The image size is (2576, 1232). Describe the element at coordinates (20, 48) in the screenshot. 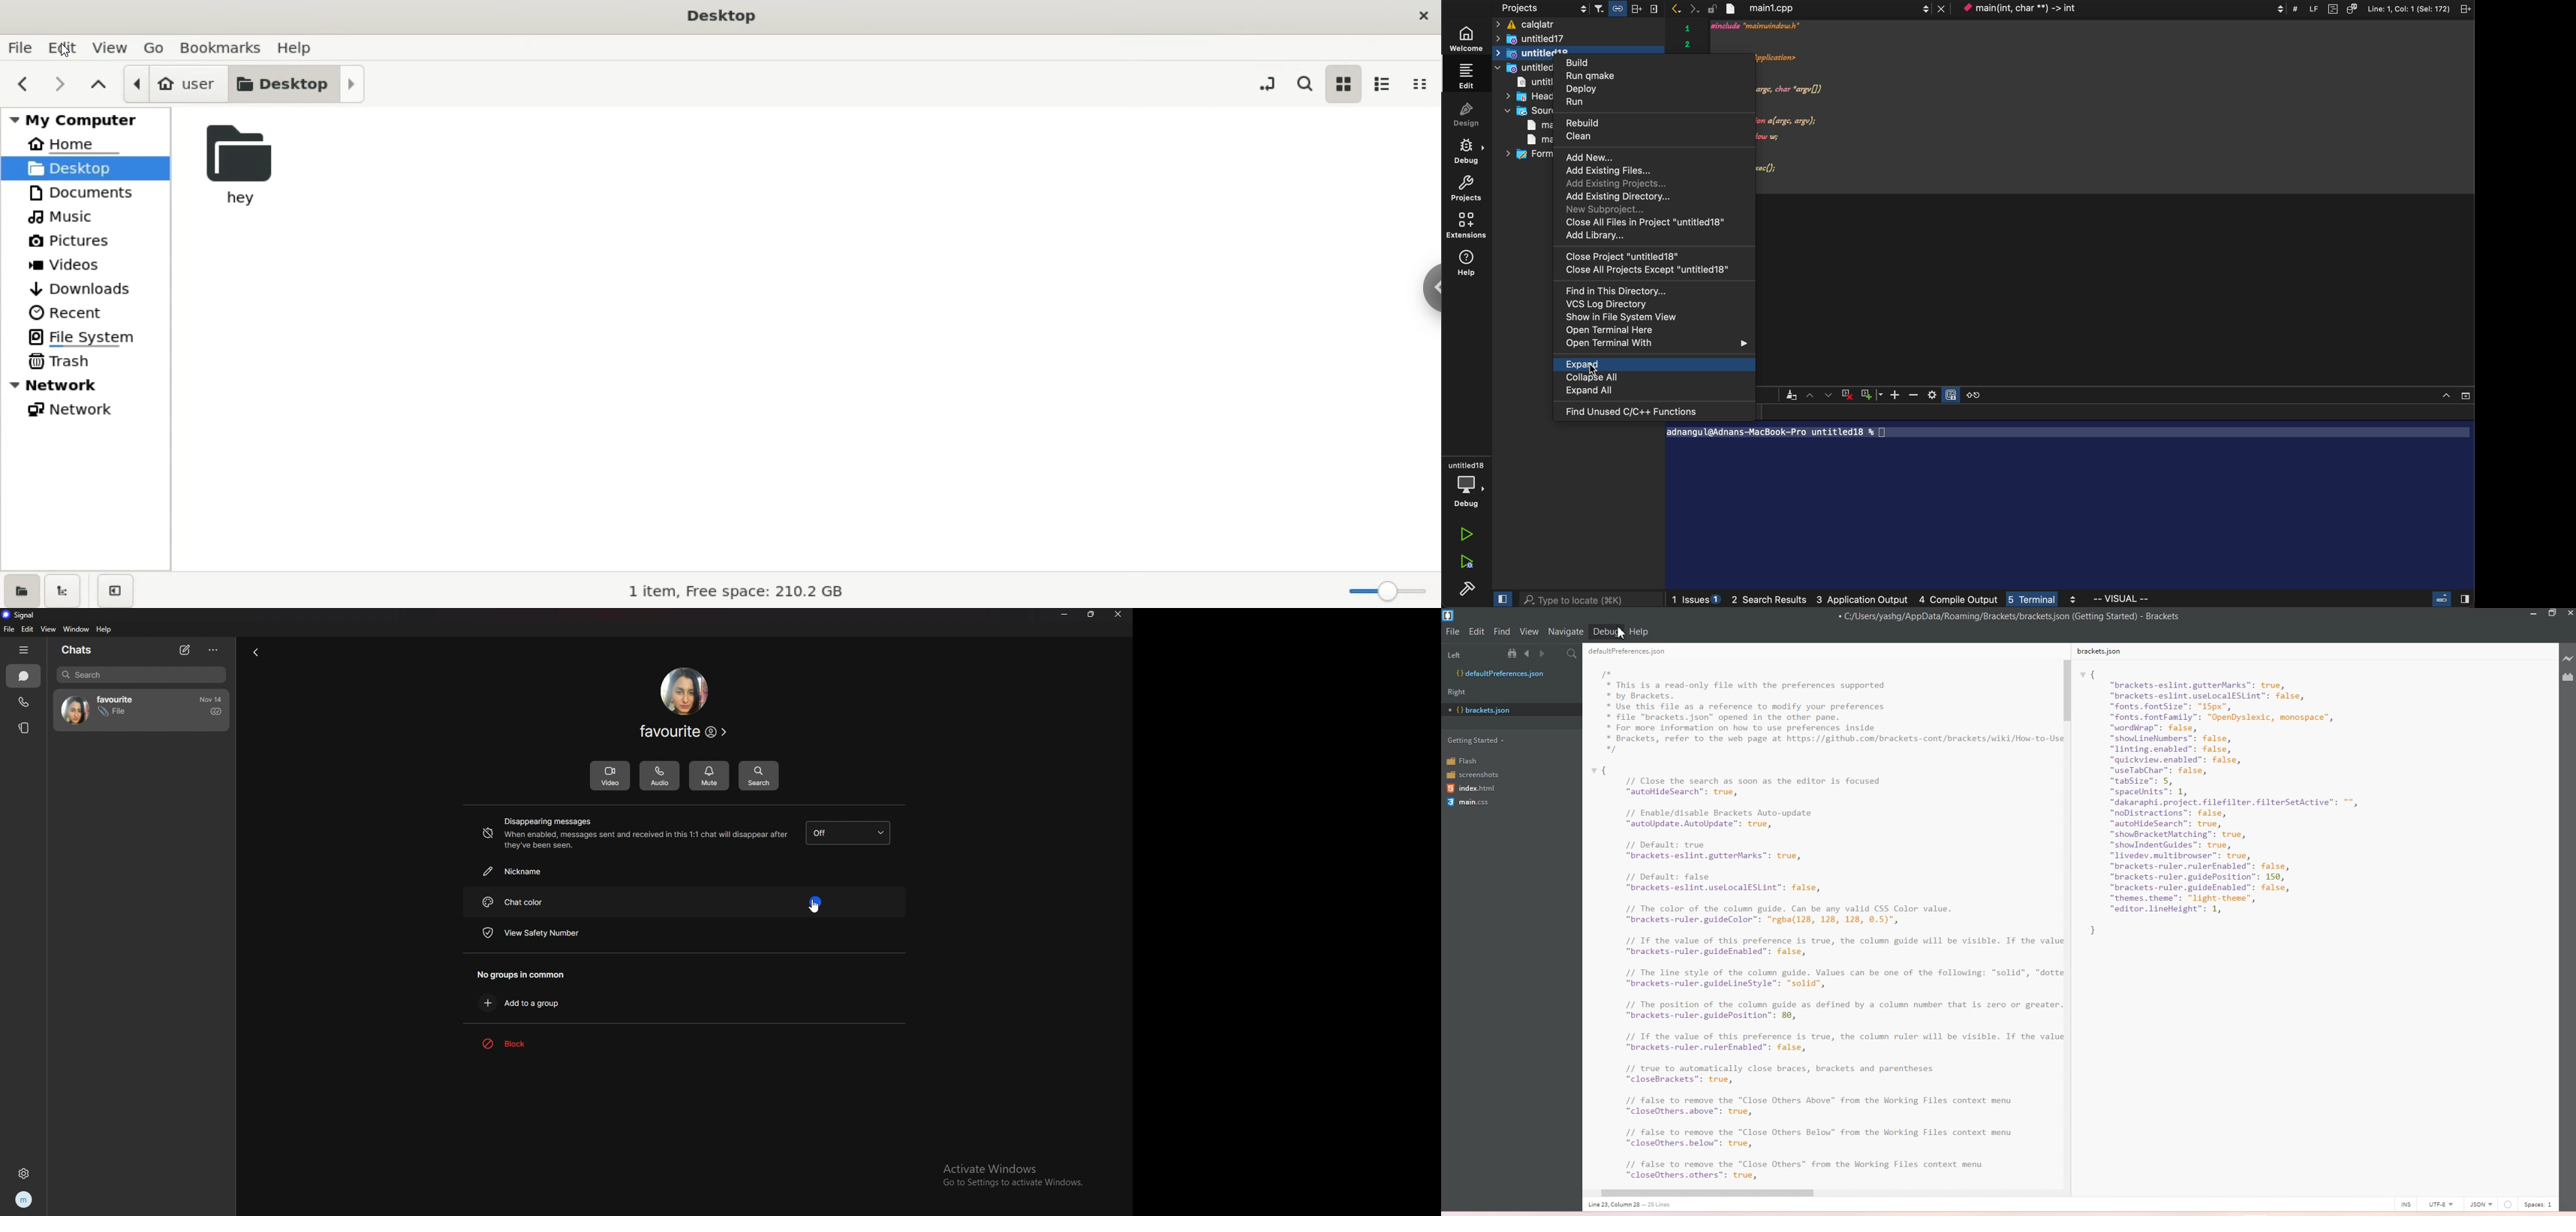

I see `file ` at that location.